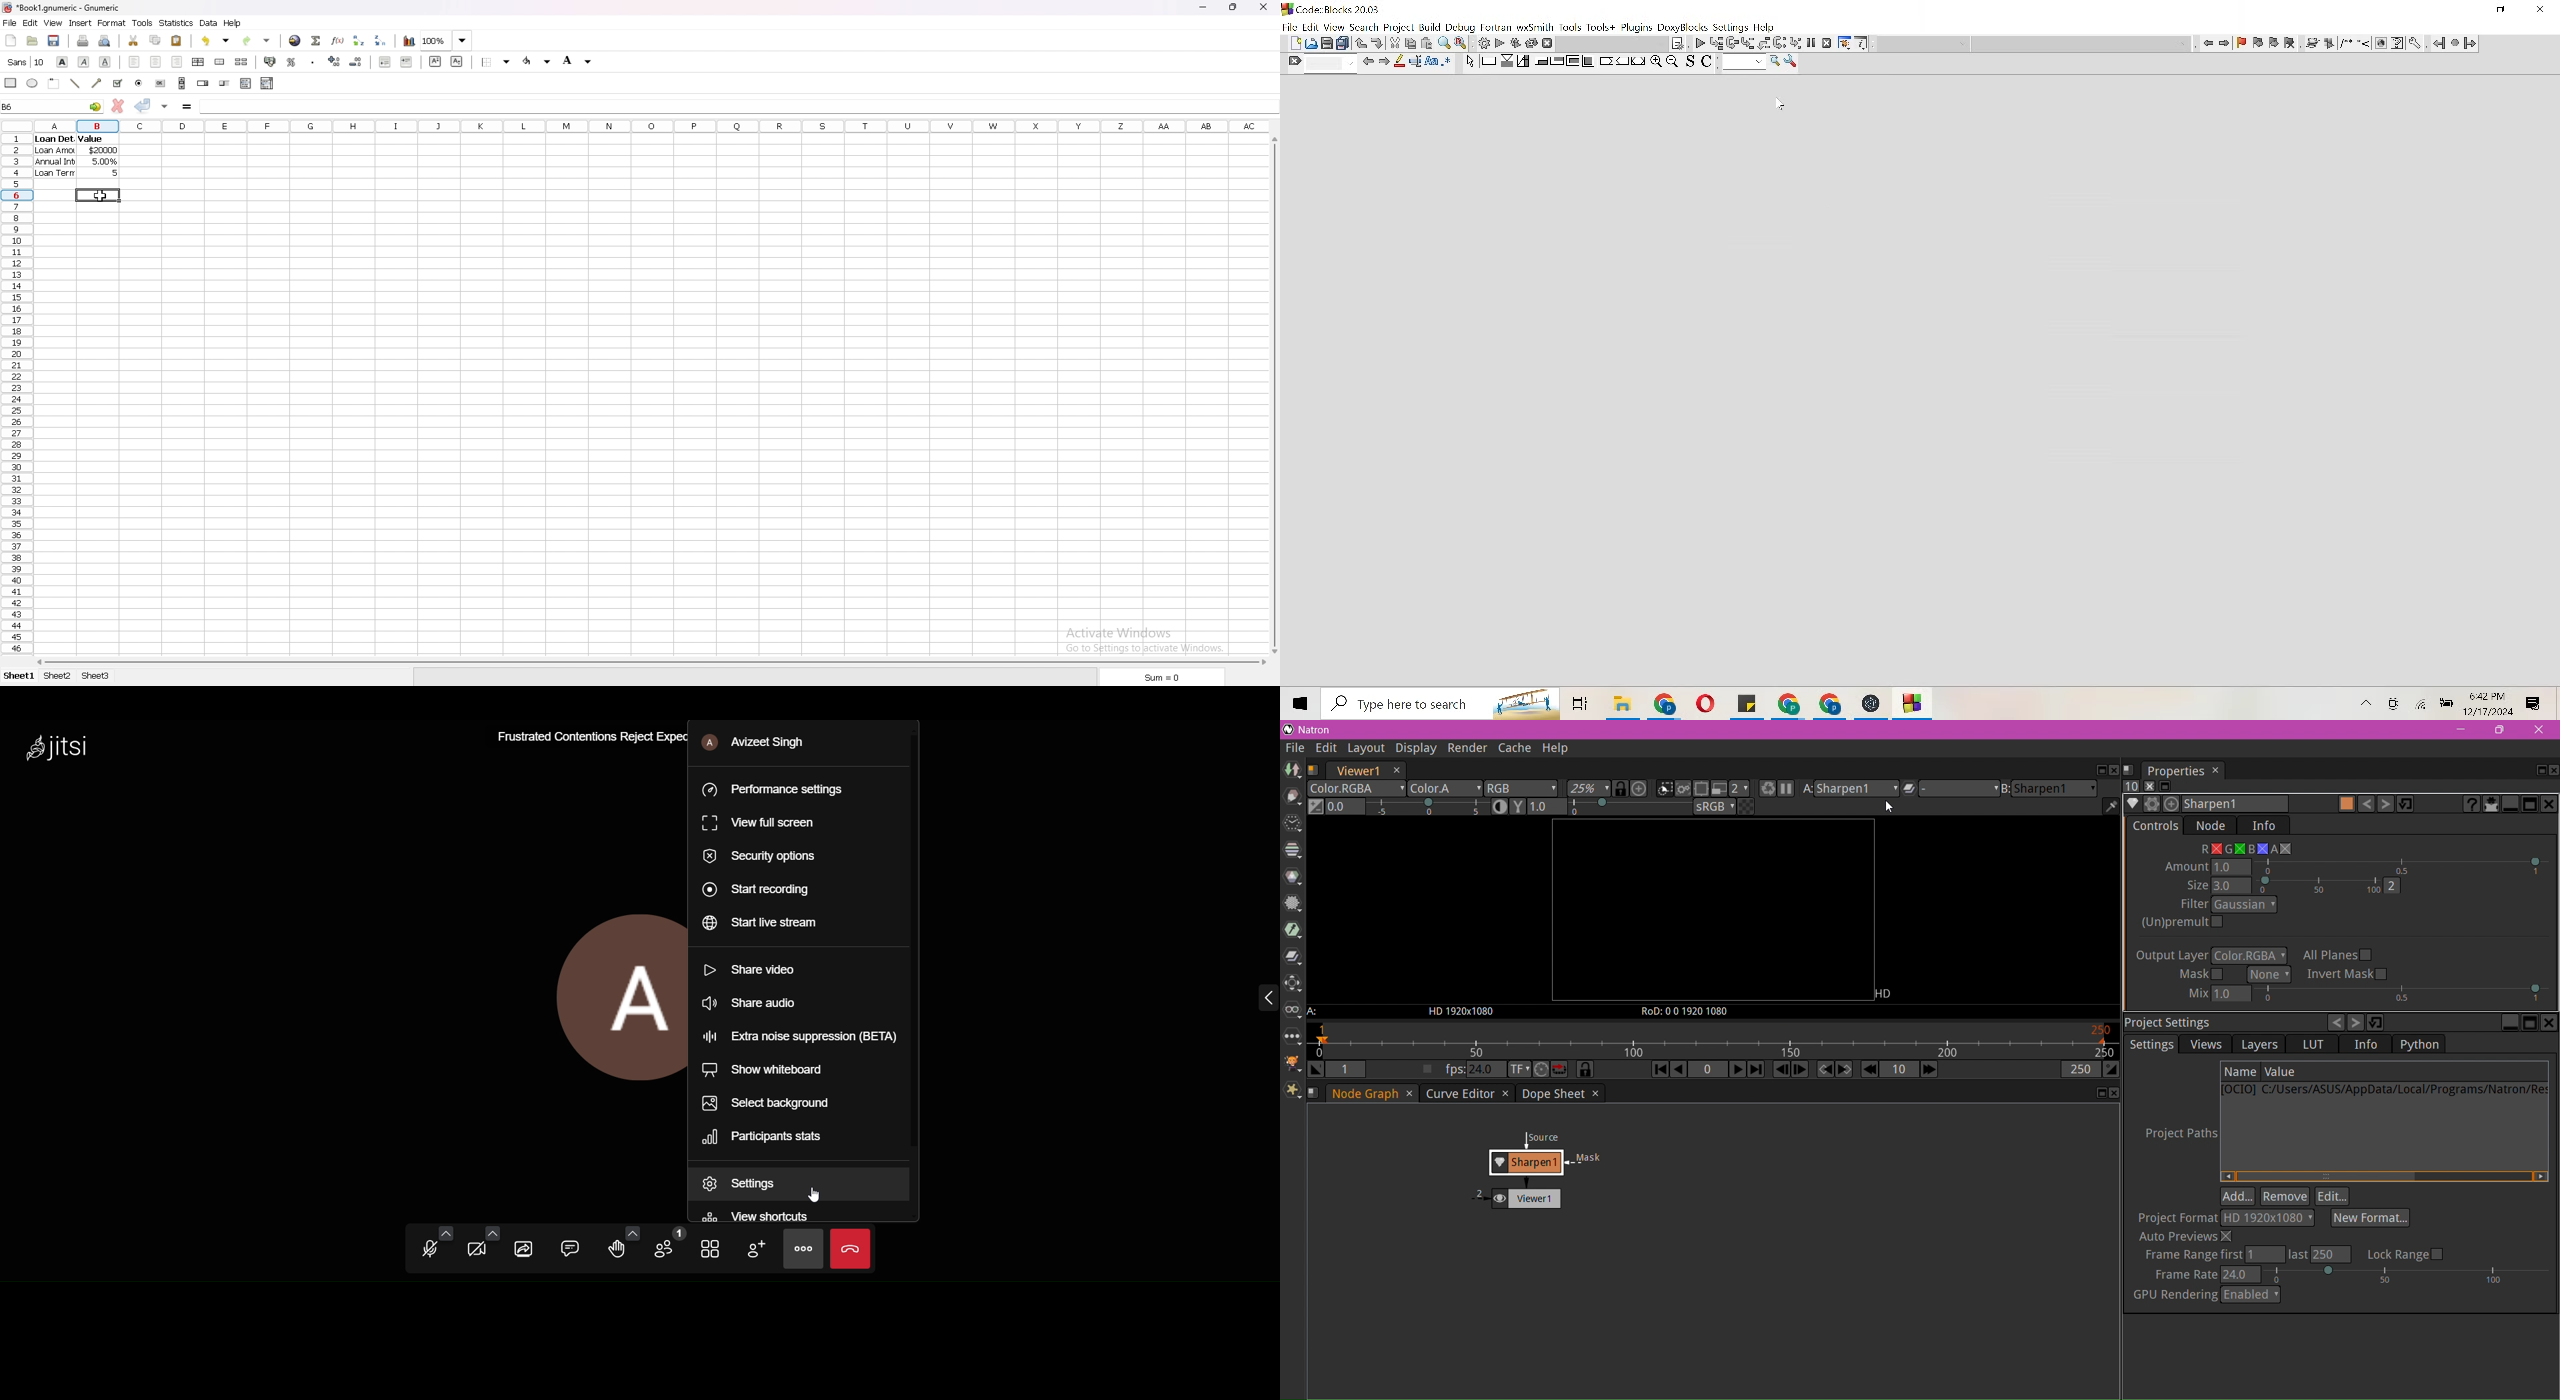 This screenshot has width=2576, height=1400. Describe the element at coordinates (1398, 27) in the screenshot. I see `Project` at that location.